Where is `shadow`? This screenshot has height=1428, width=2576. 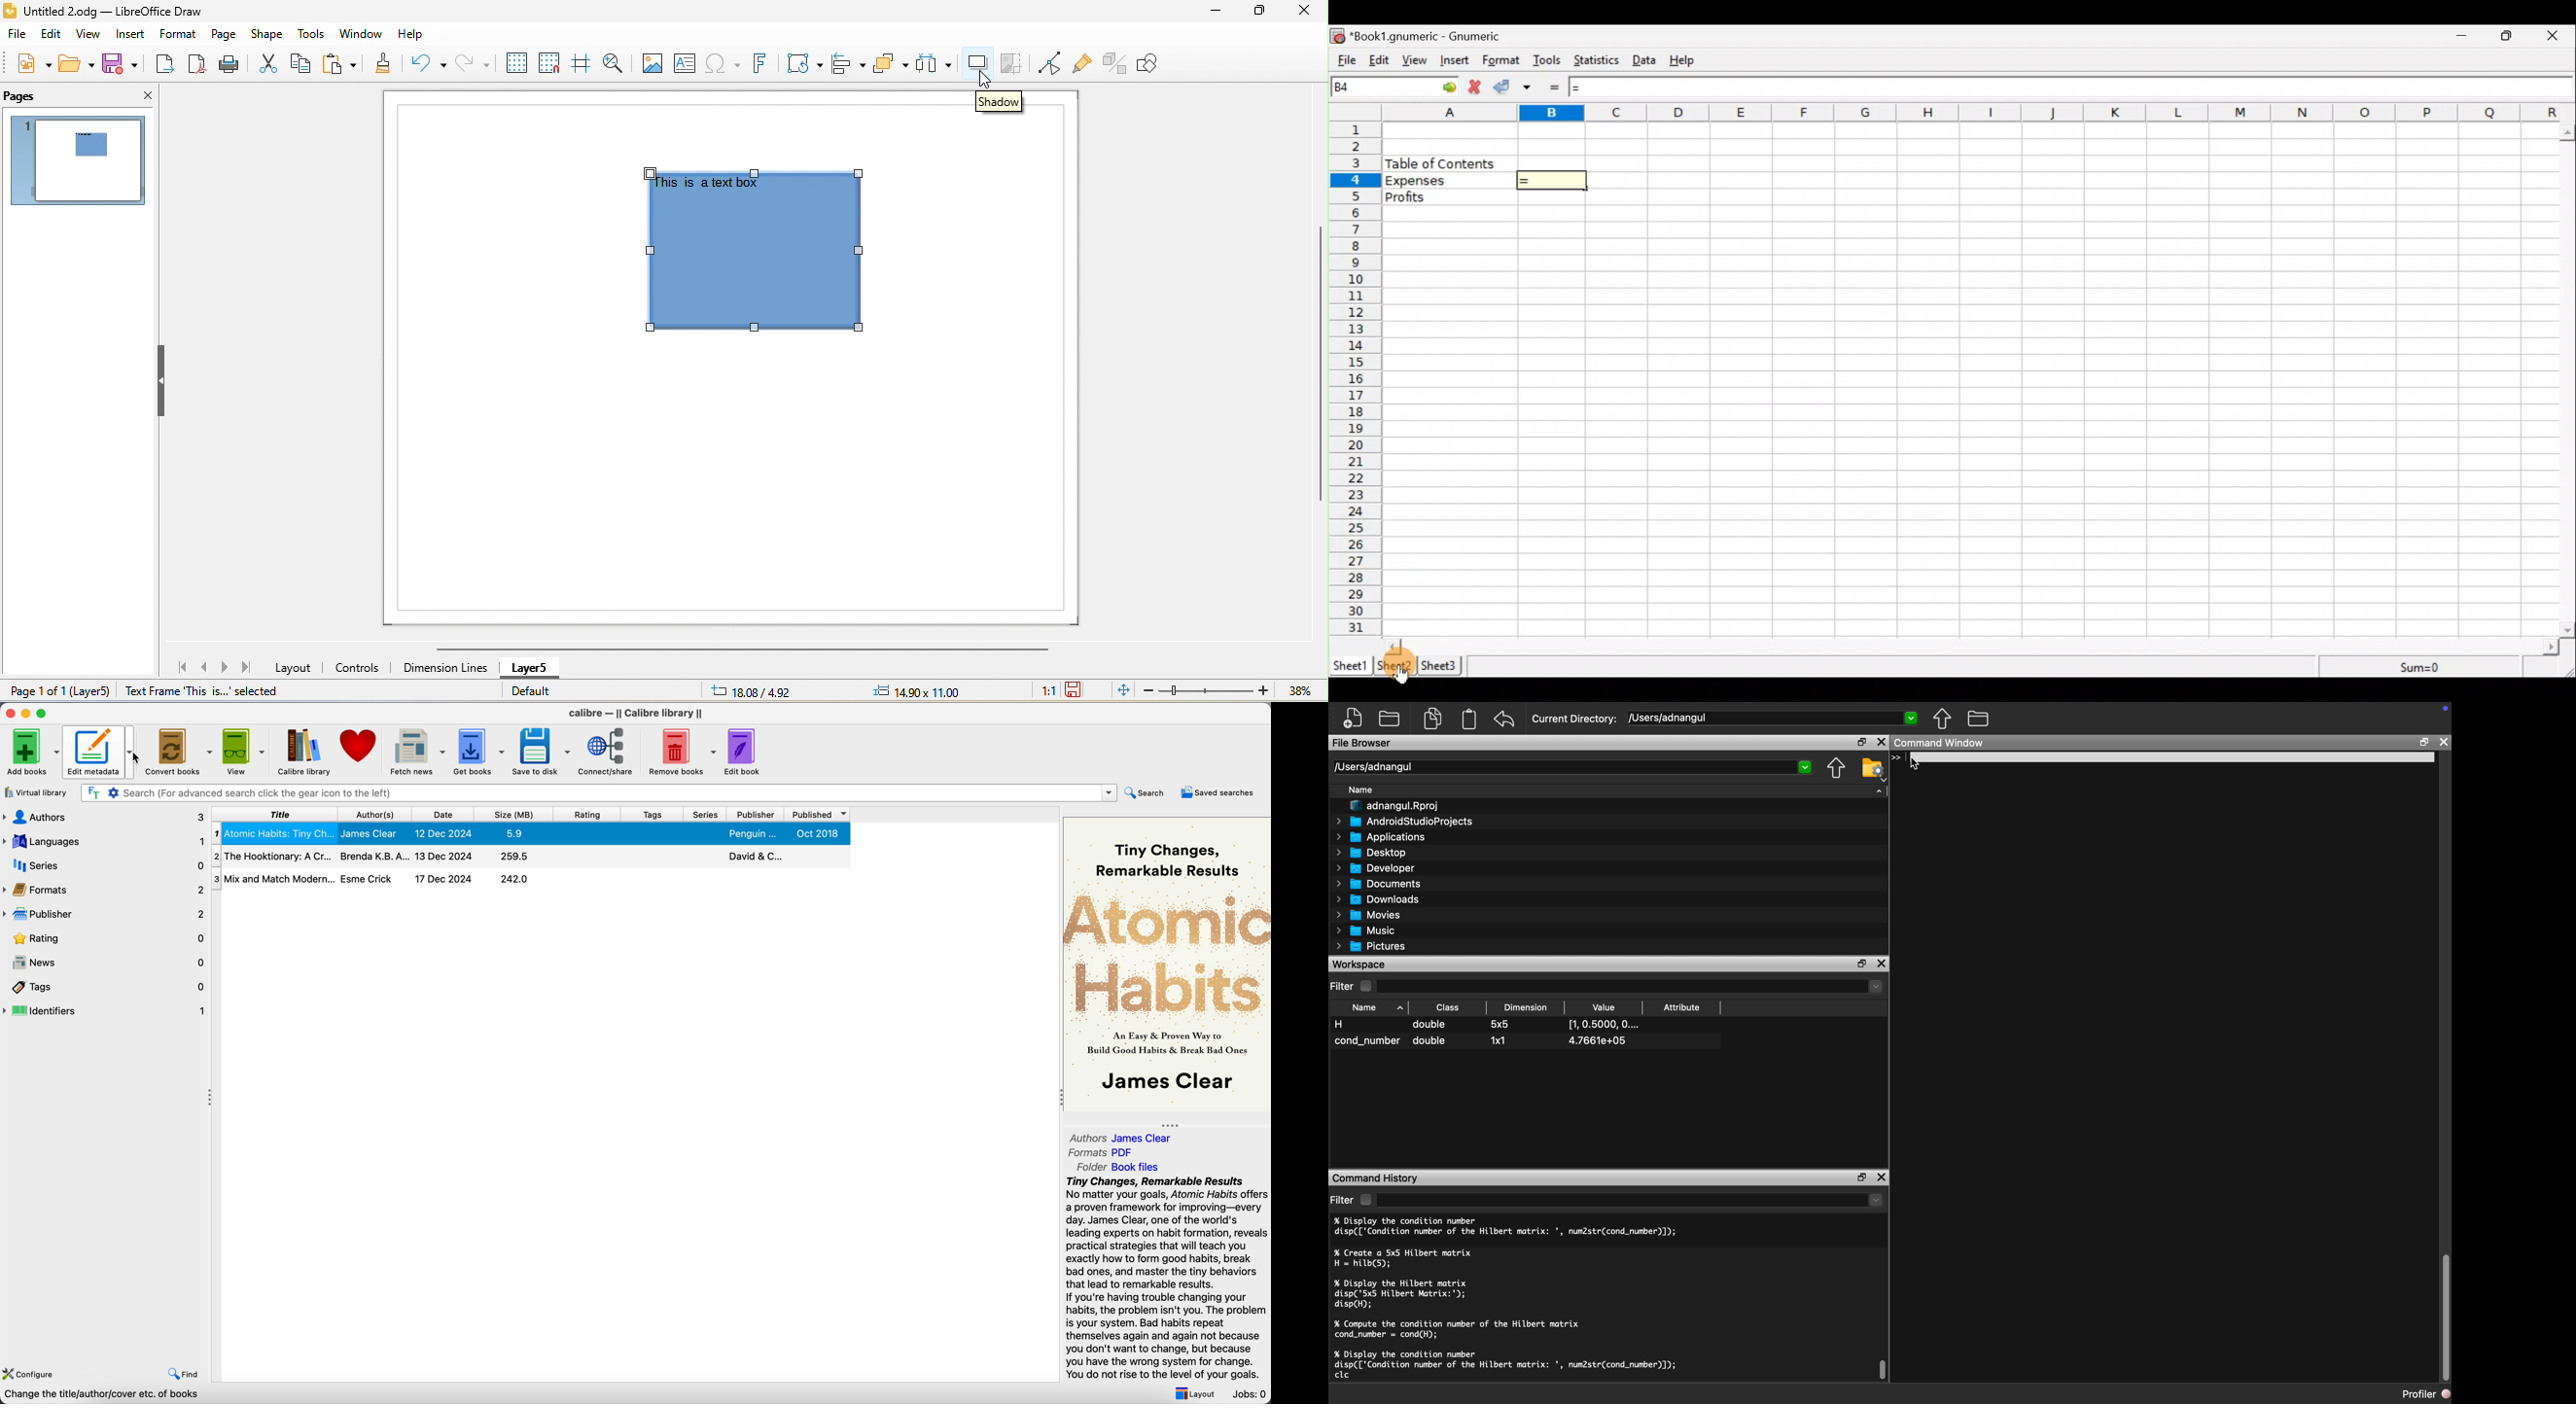
shadow is located at coordinates (1000, 104).